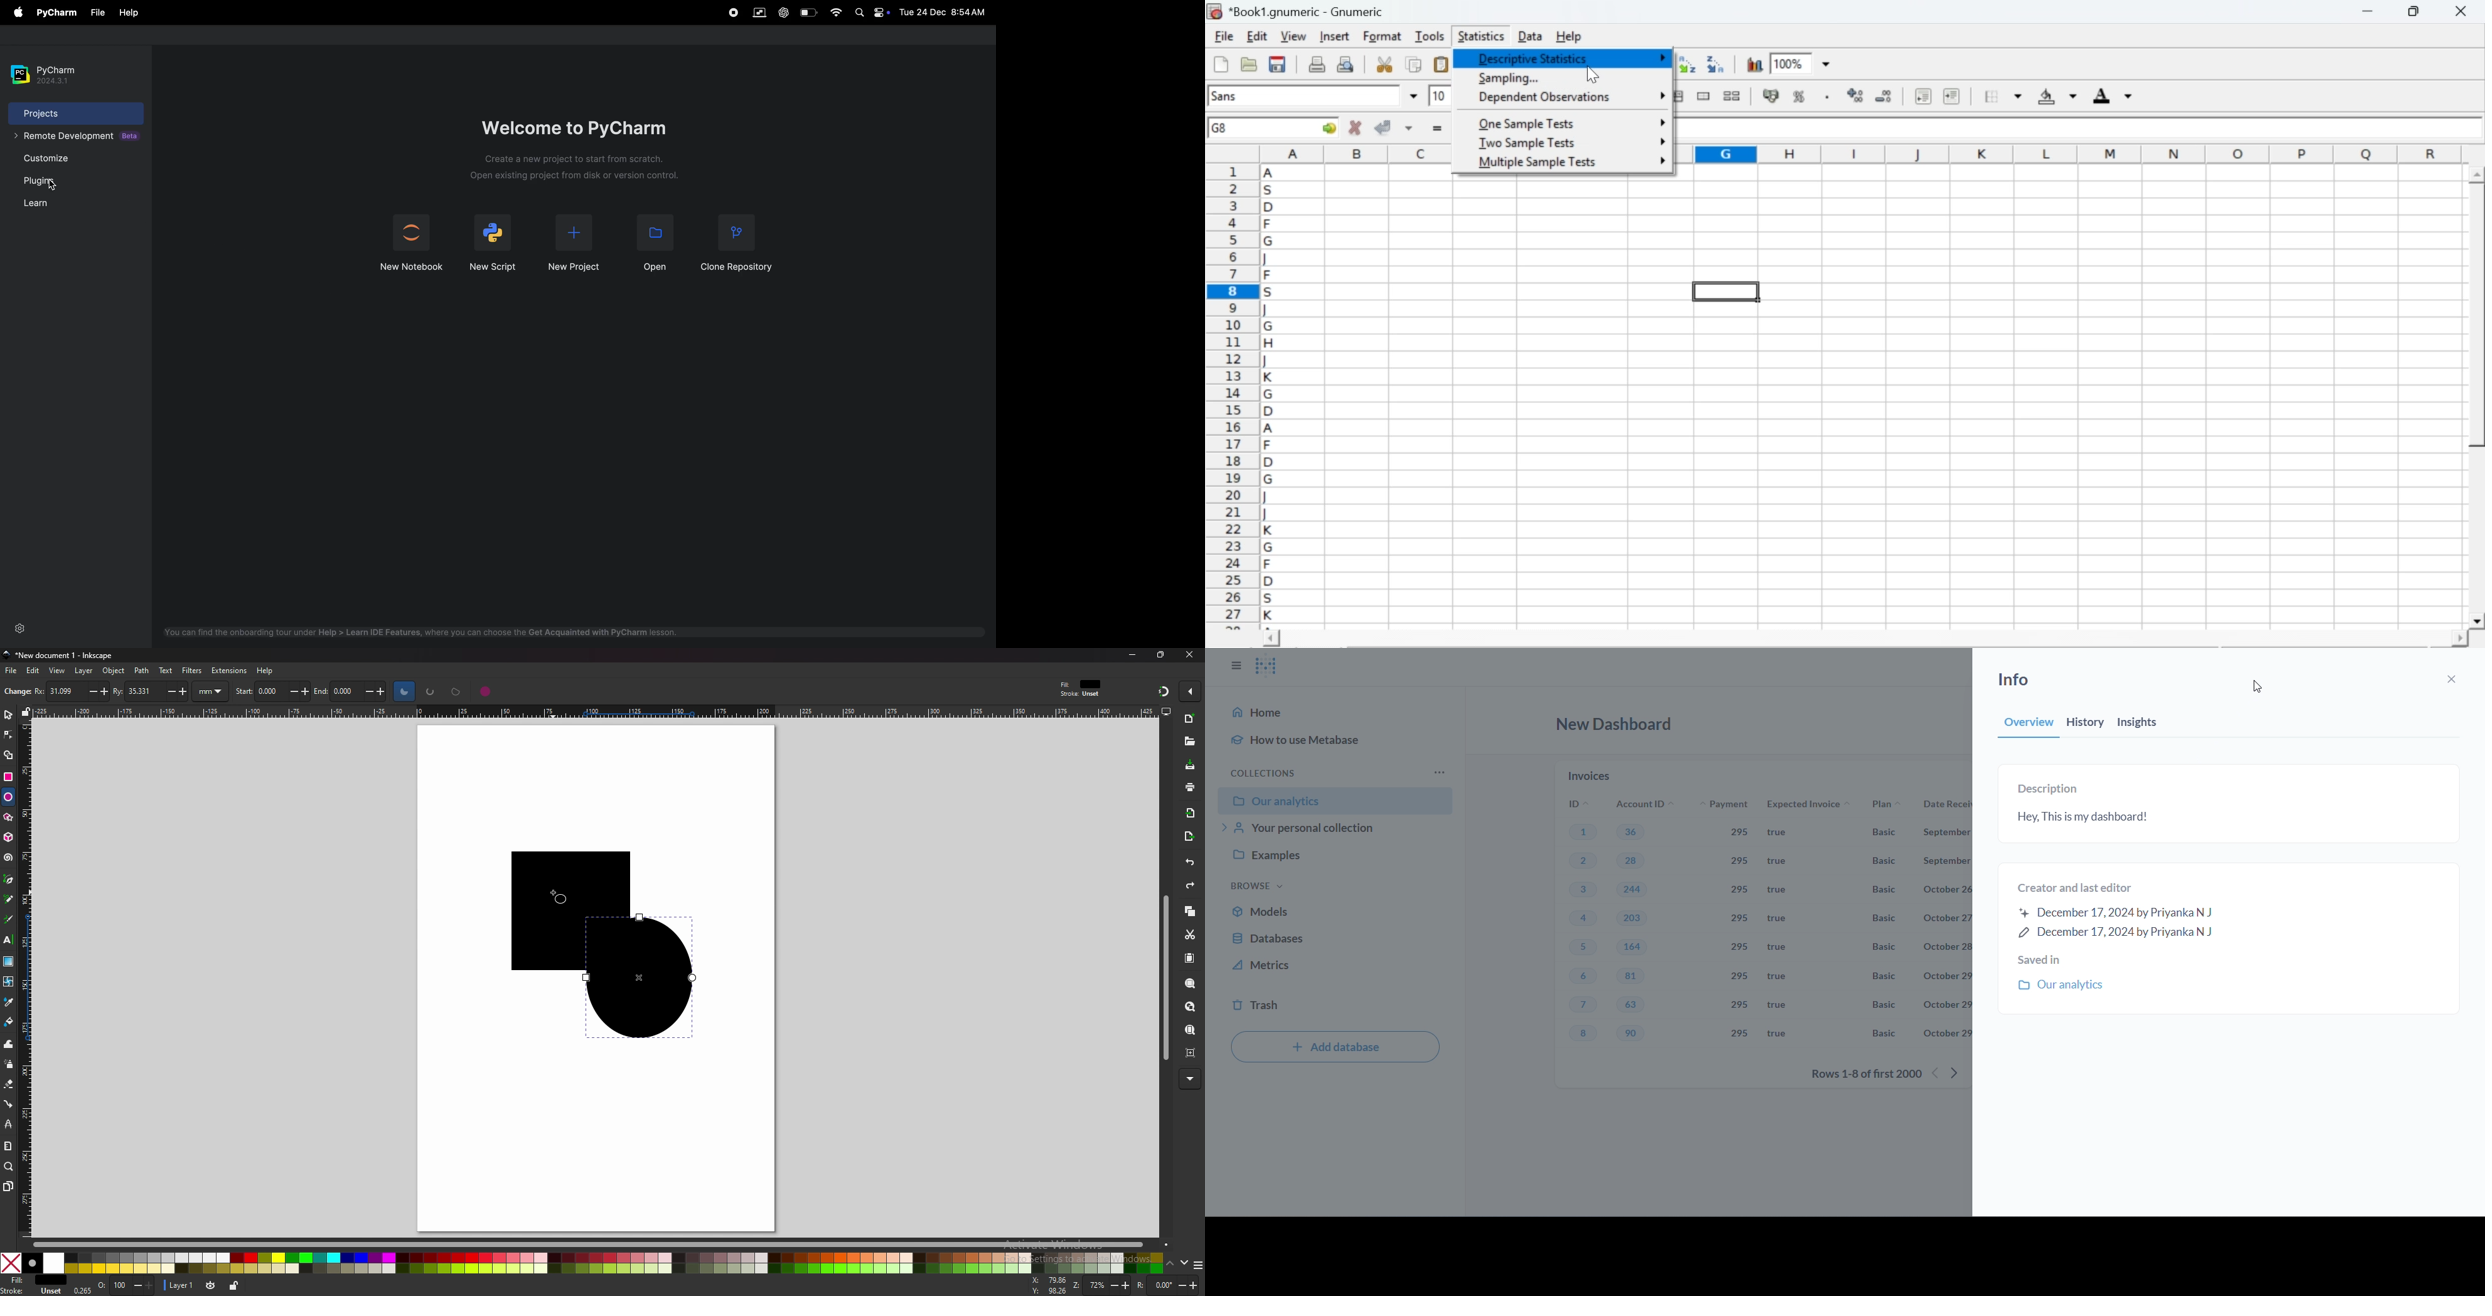  Describe the element at coordinates (1333, 35) in the screenshot. I see `insert` at that location.